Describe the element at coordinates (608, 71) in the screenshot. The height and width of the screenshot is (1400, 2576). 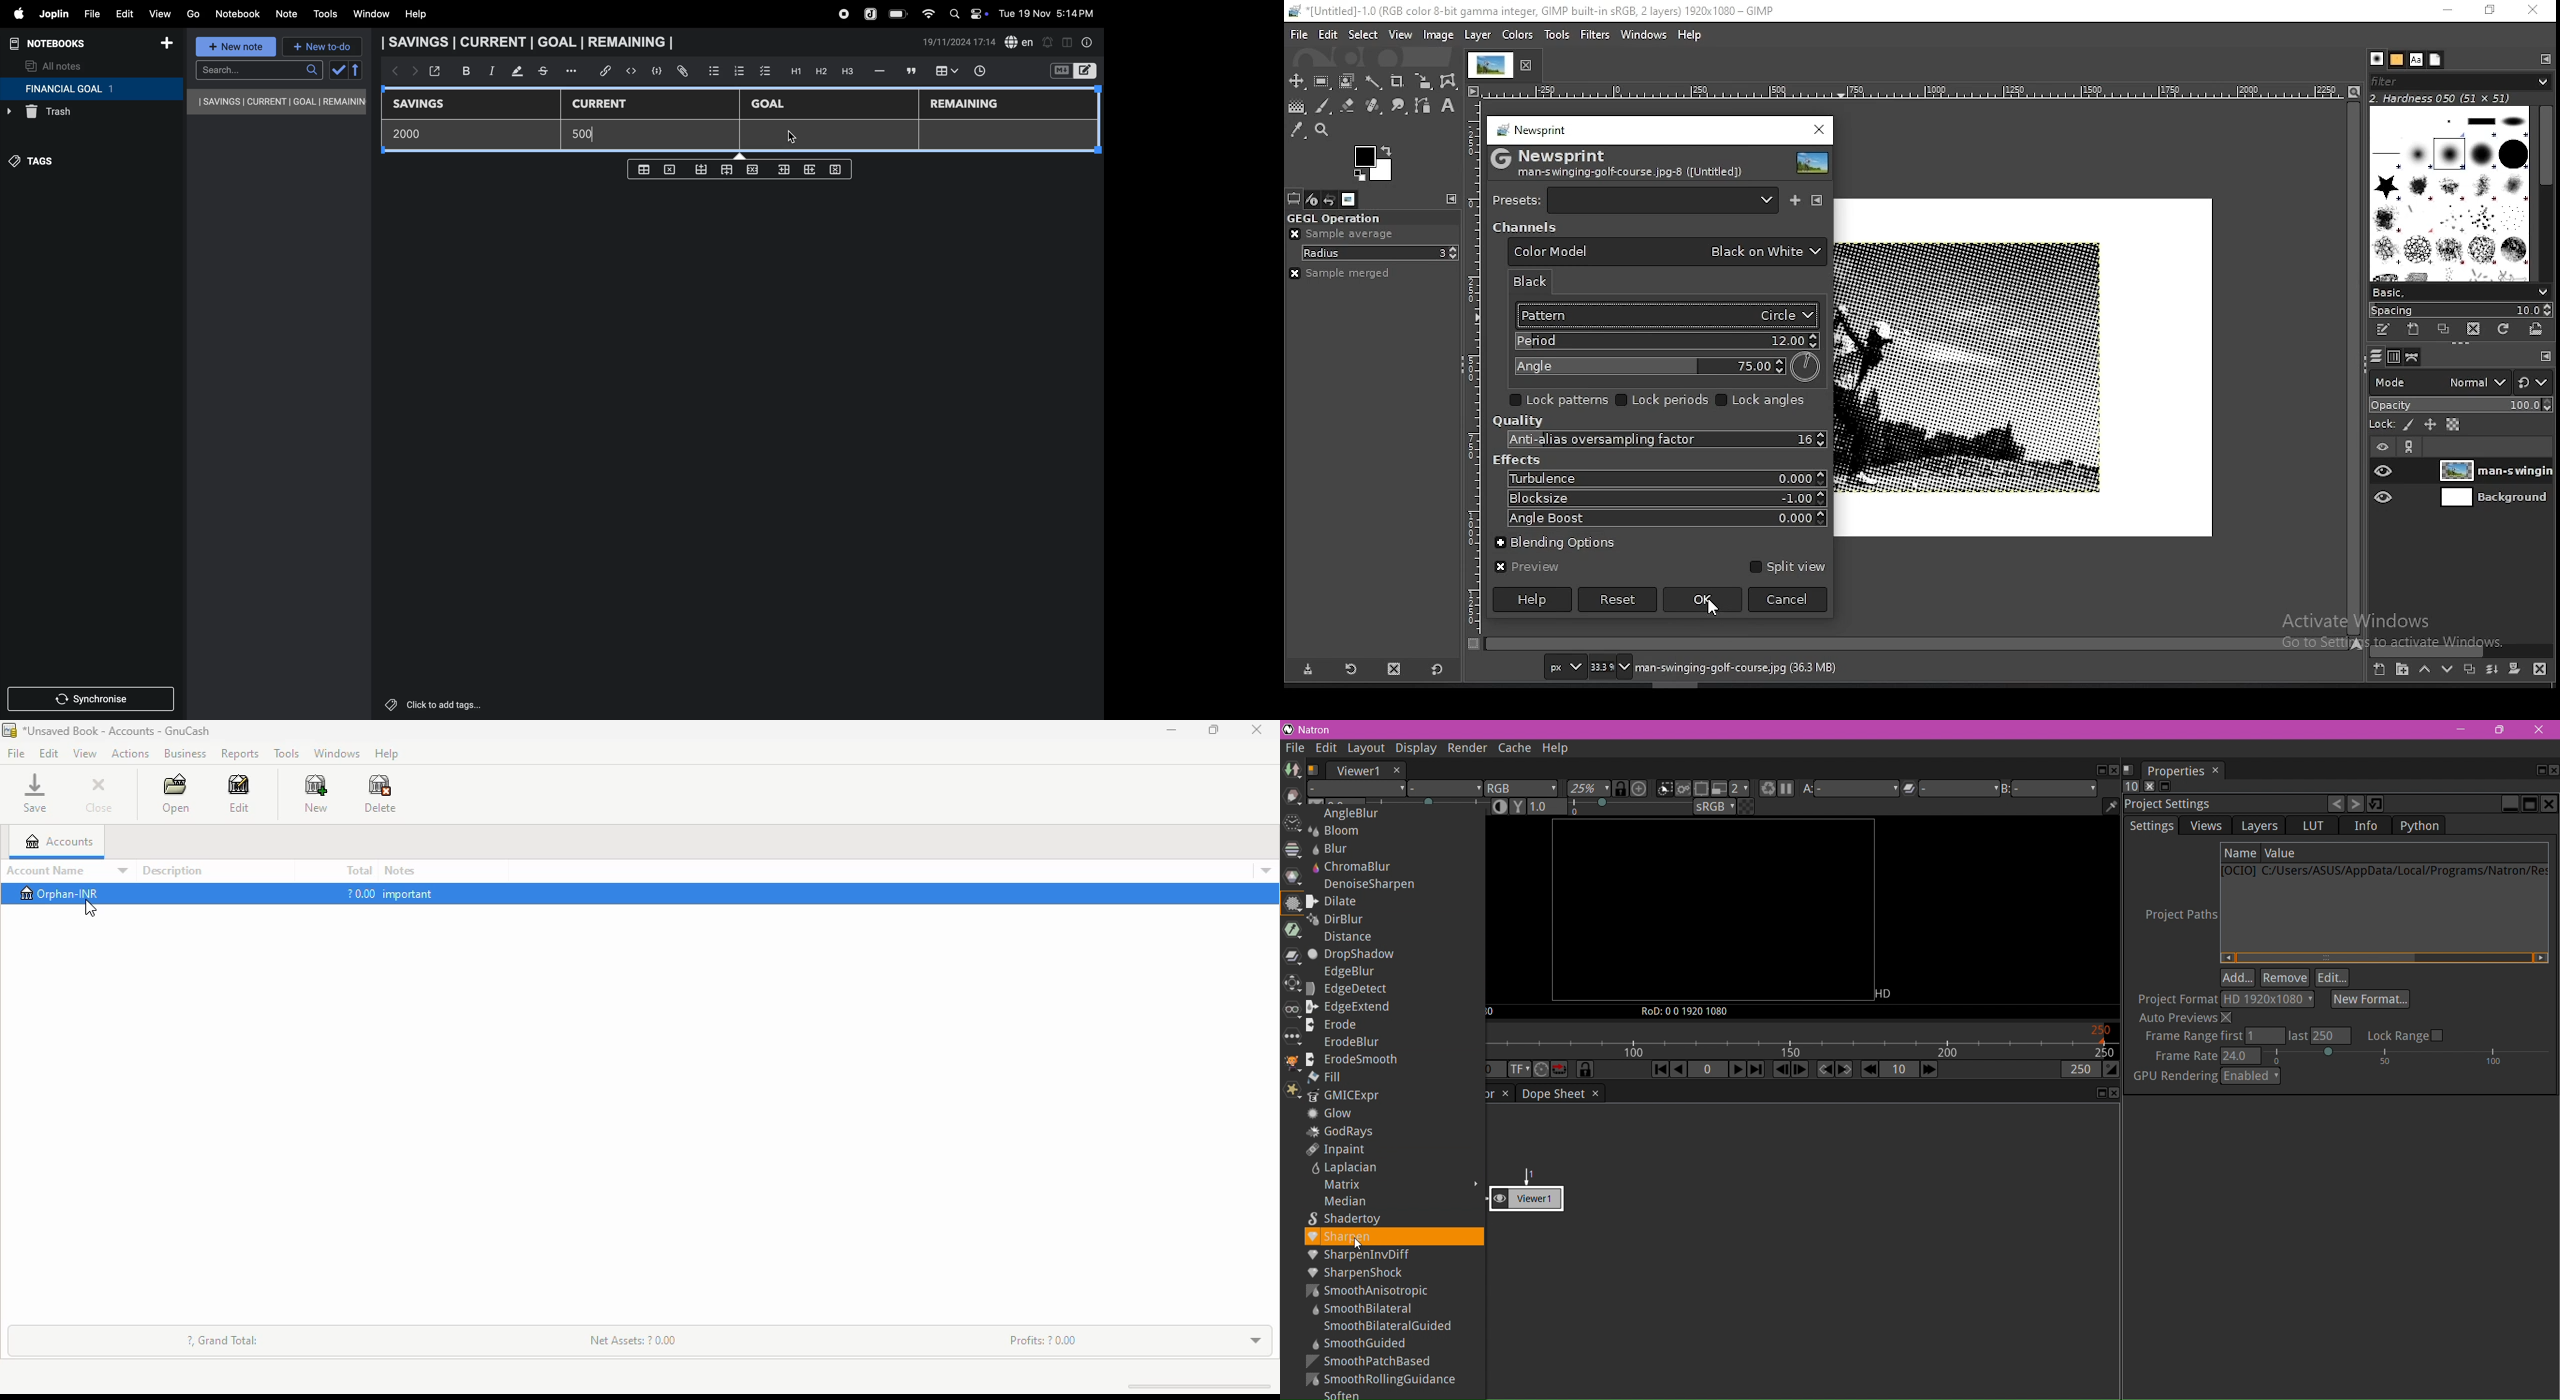
I see `hyper link` at that location.